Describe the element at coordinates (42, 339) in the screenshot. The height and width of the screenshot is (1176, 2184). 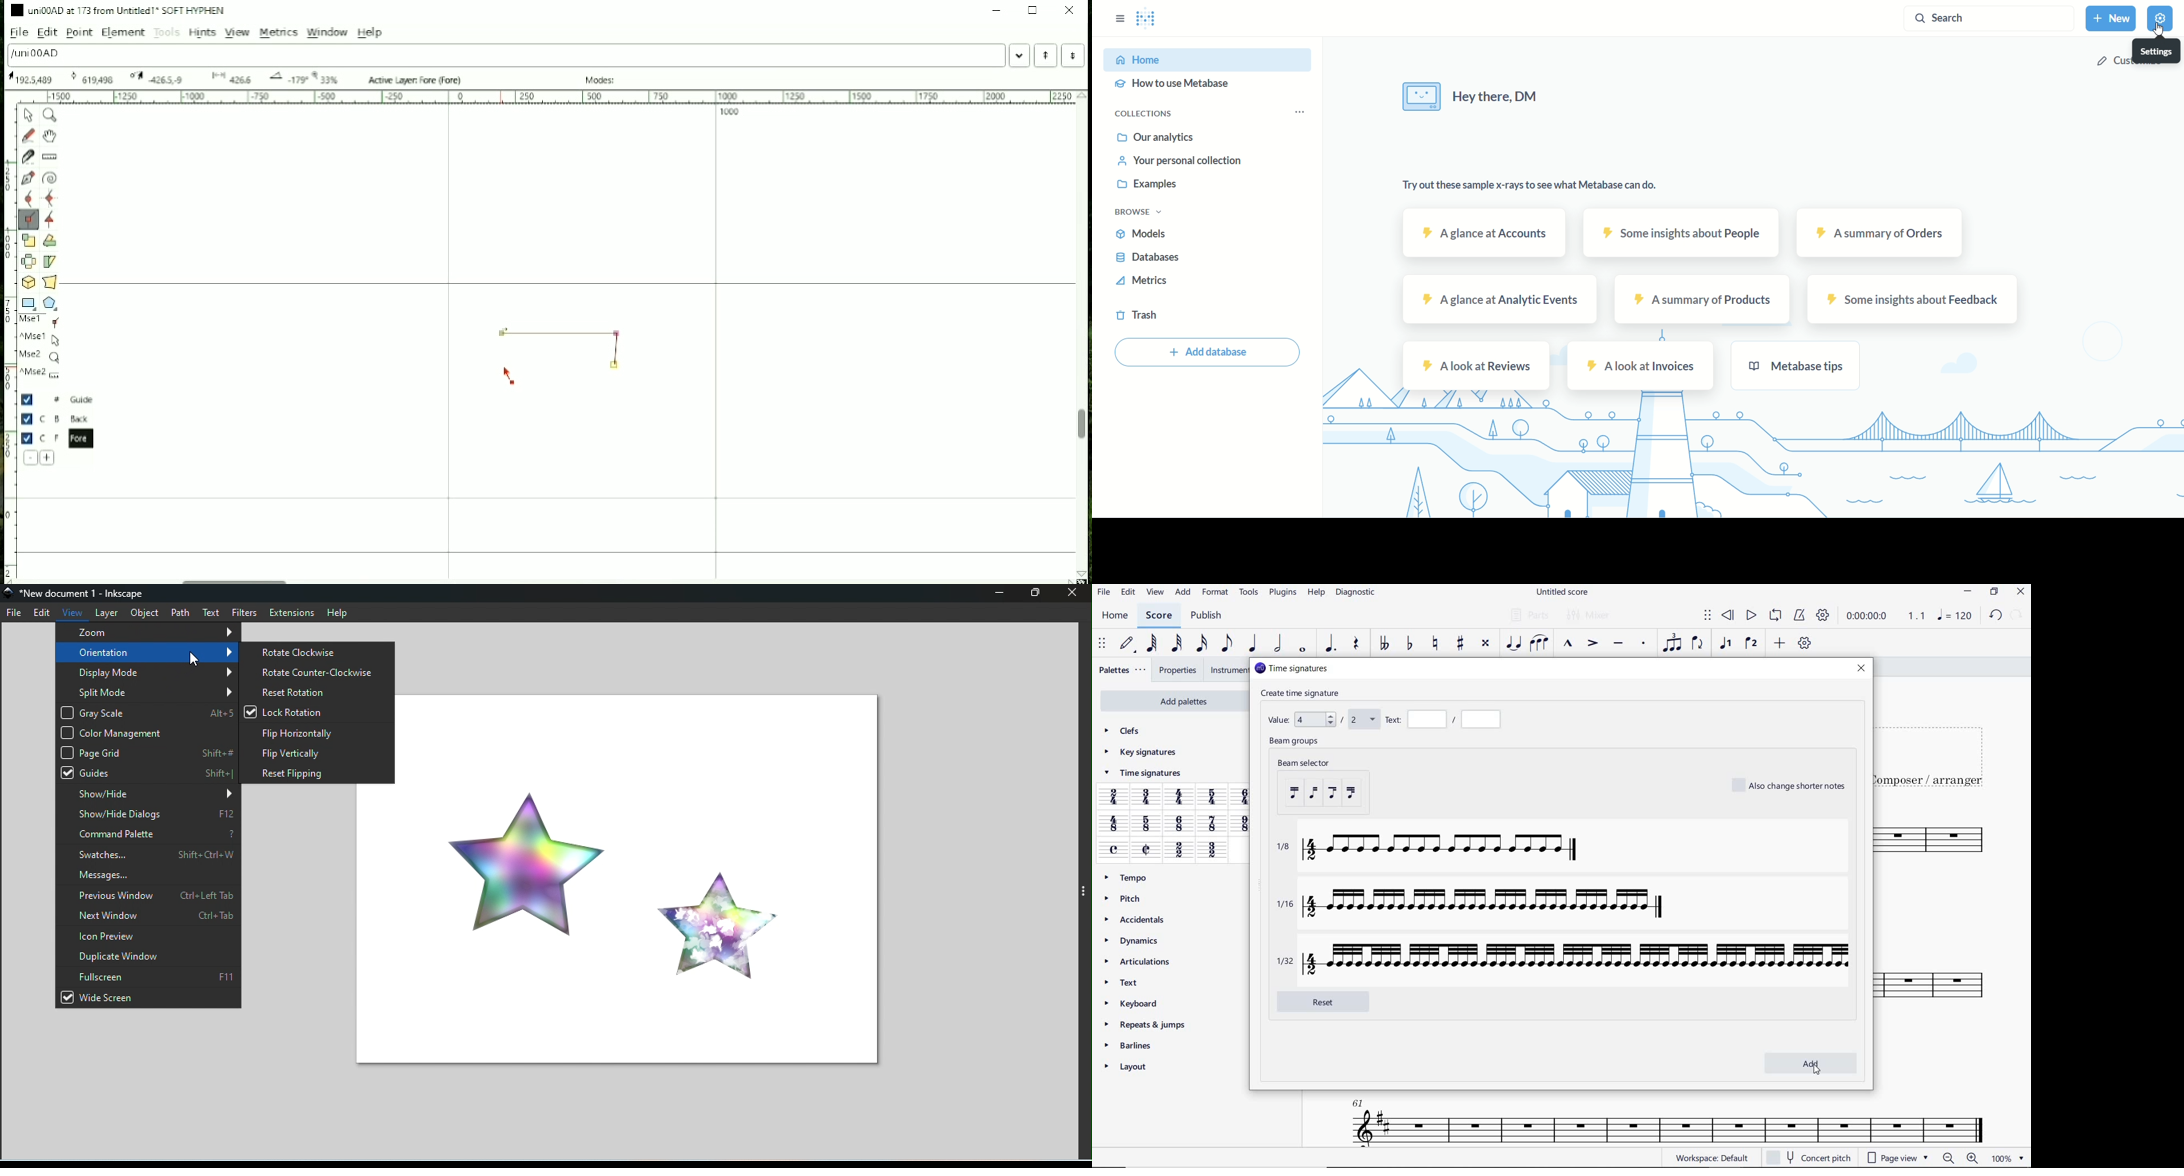
I see `^Mse1` at that location.